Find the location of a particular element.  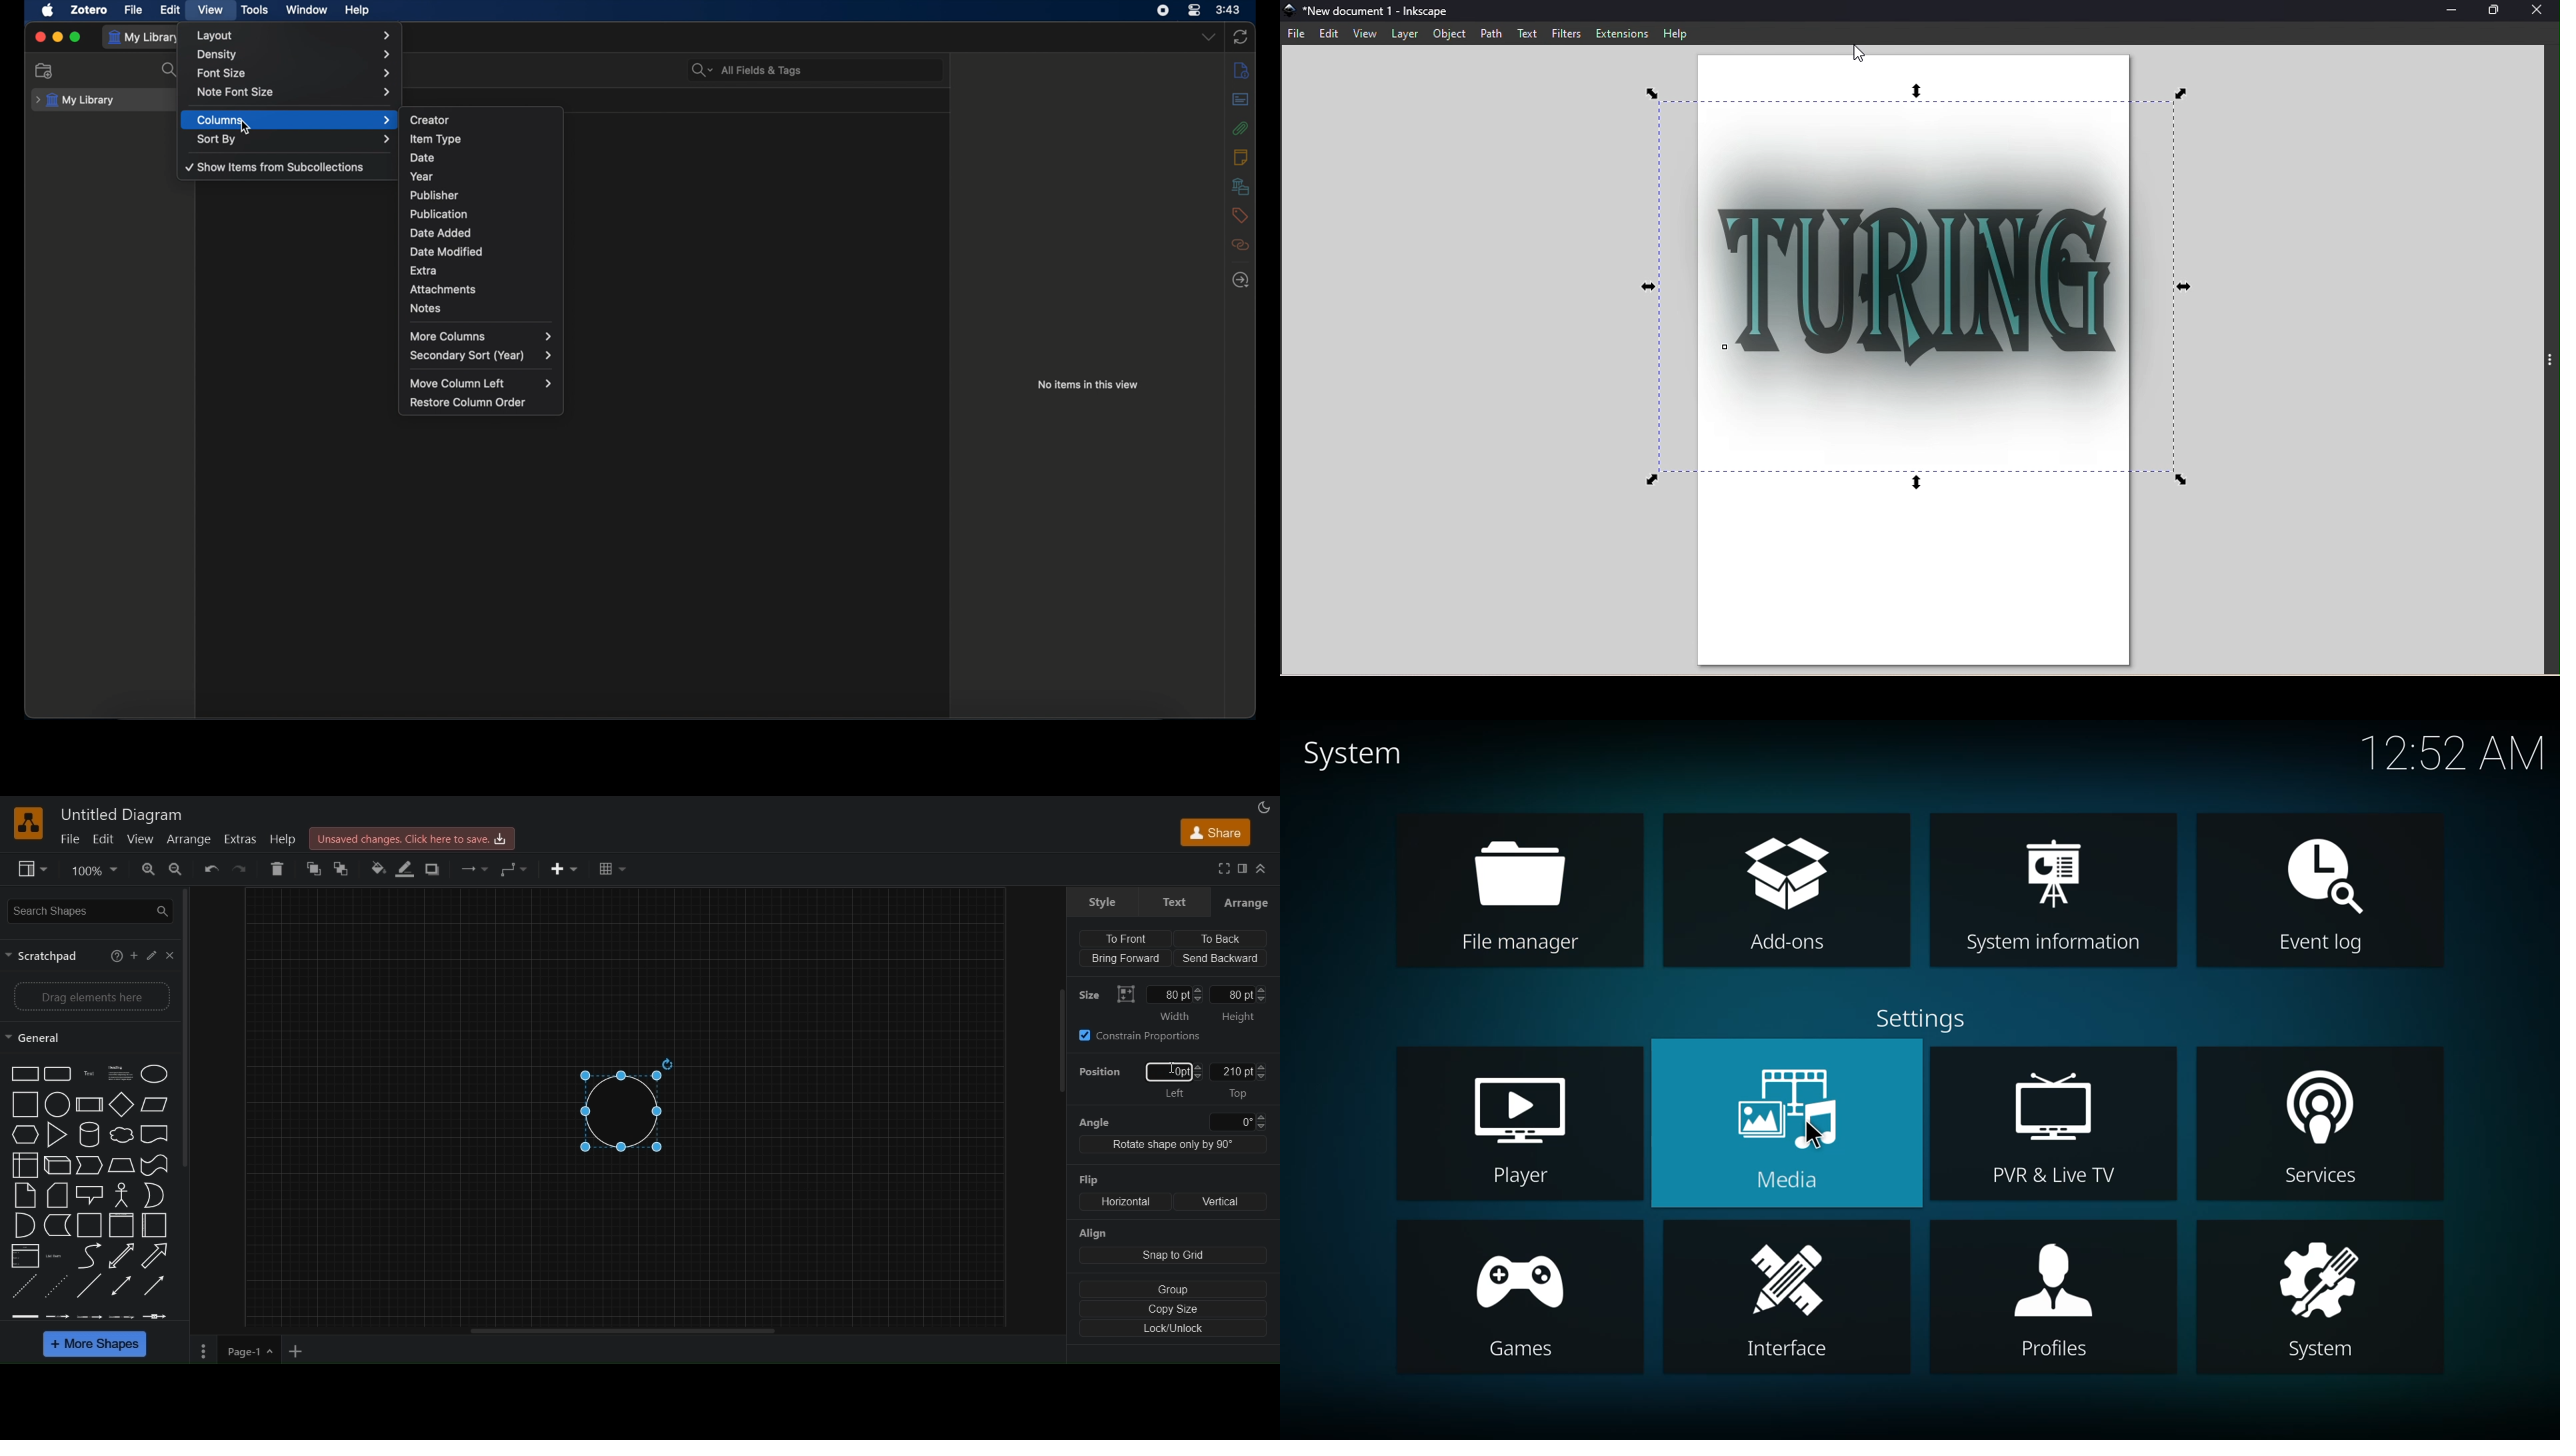

cursor is located at coordinates (247, 127).